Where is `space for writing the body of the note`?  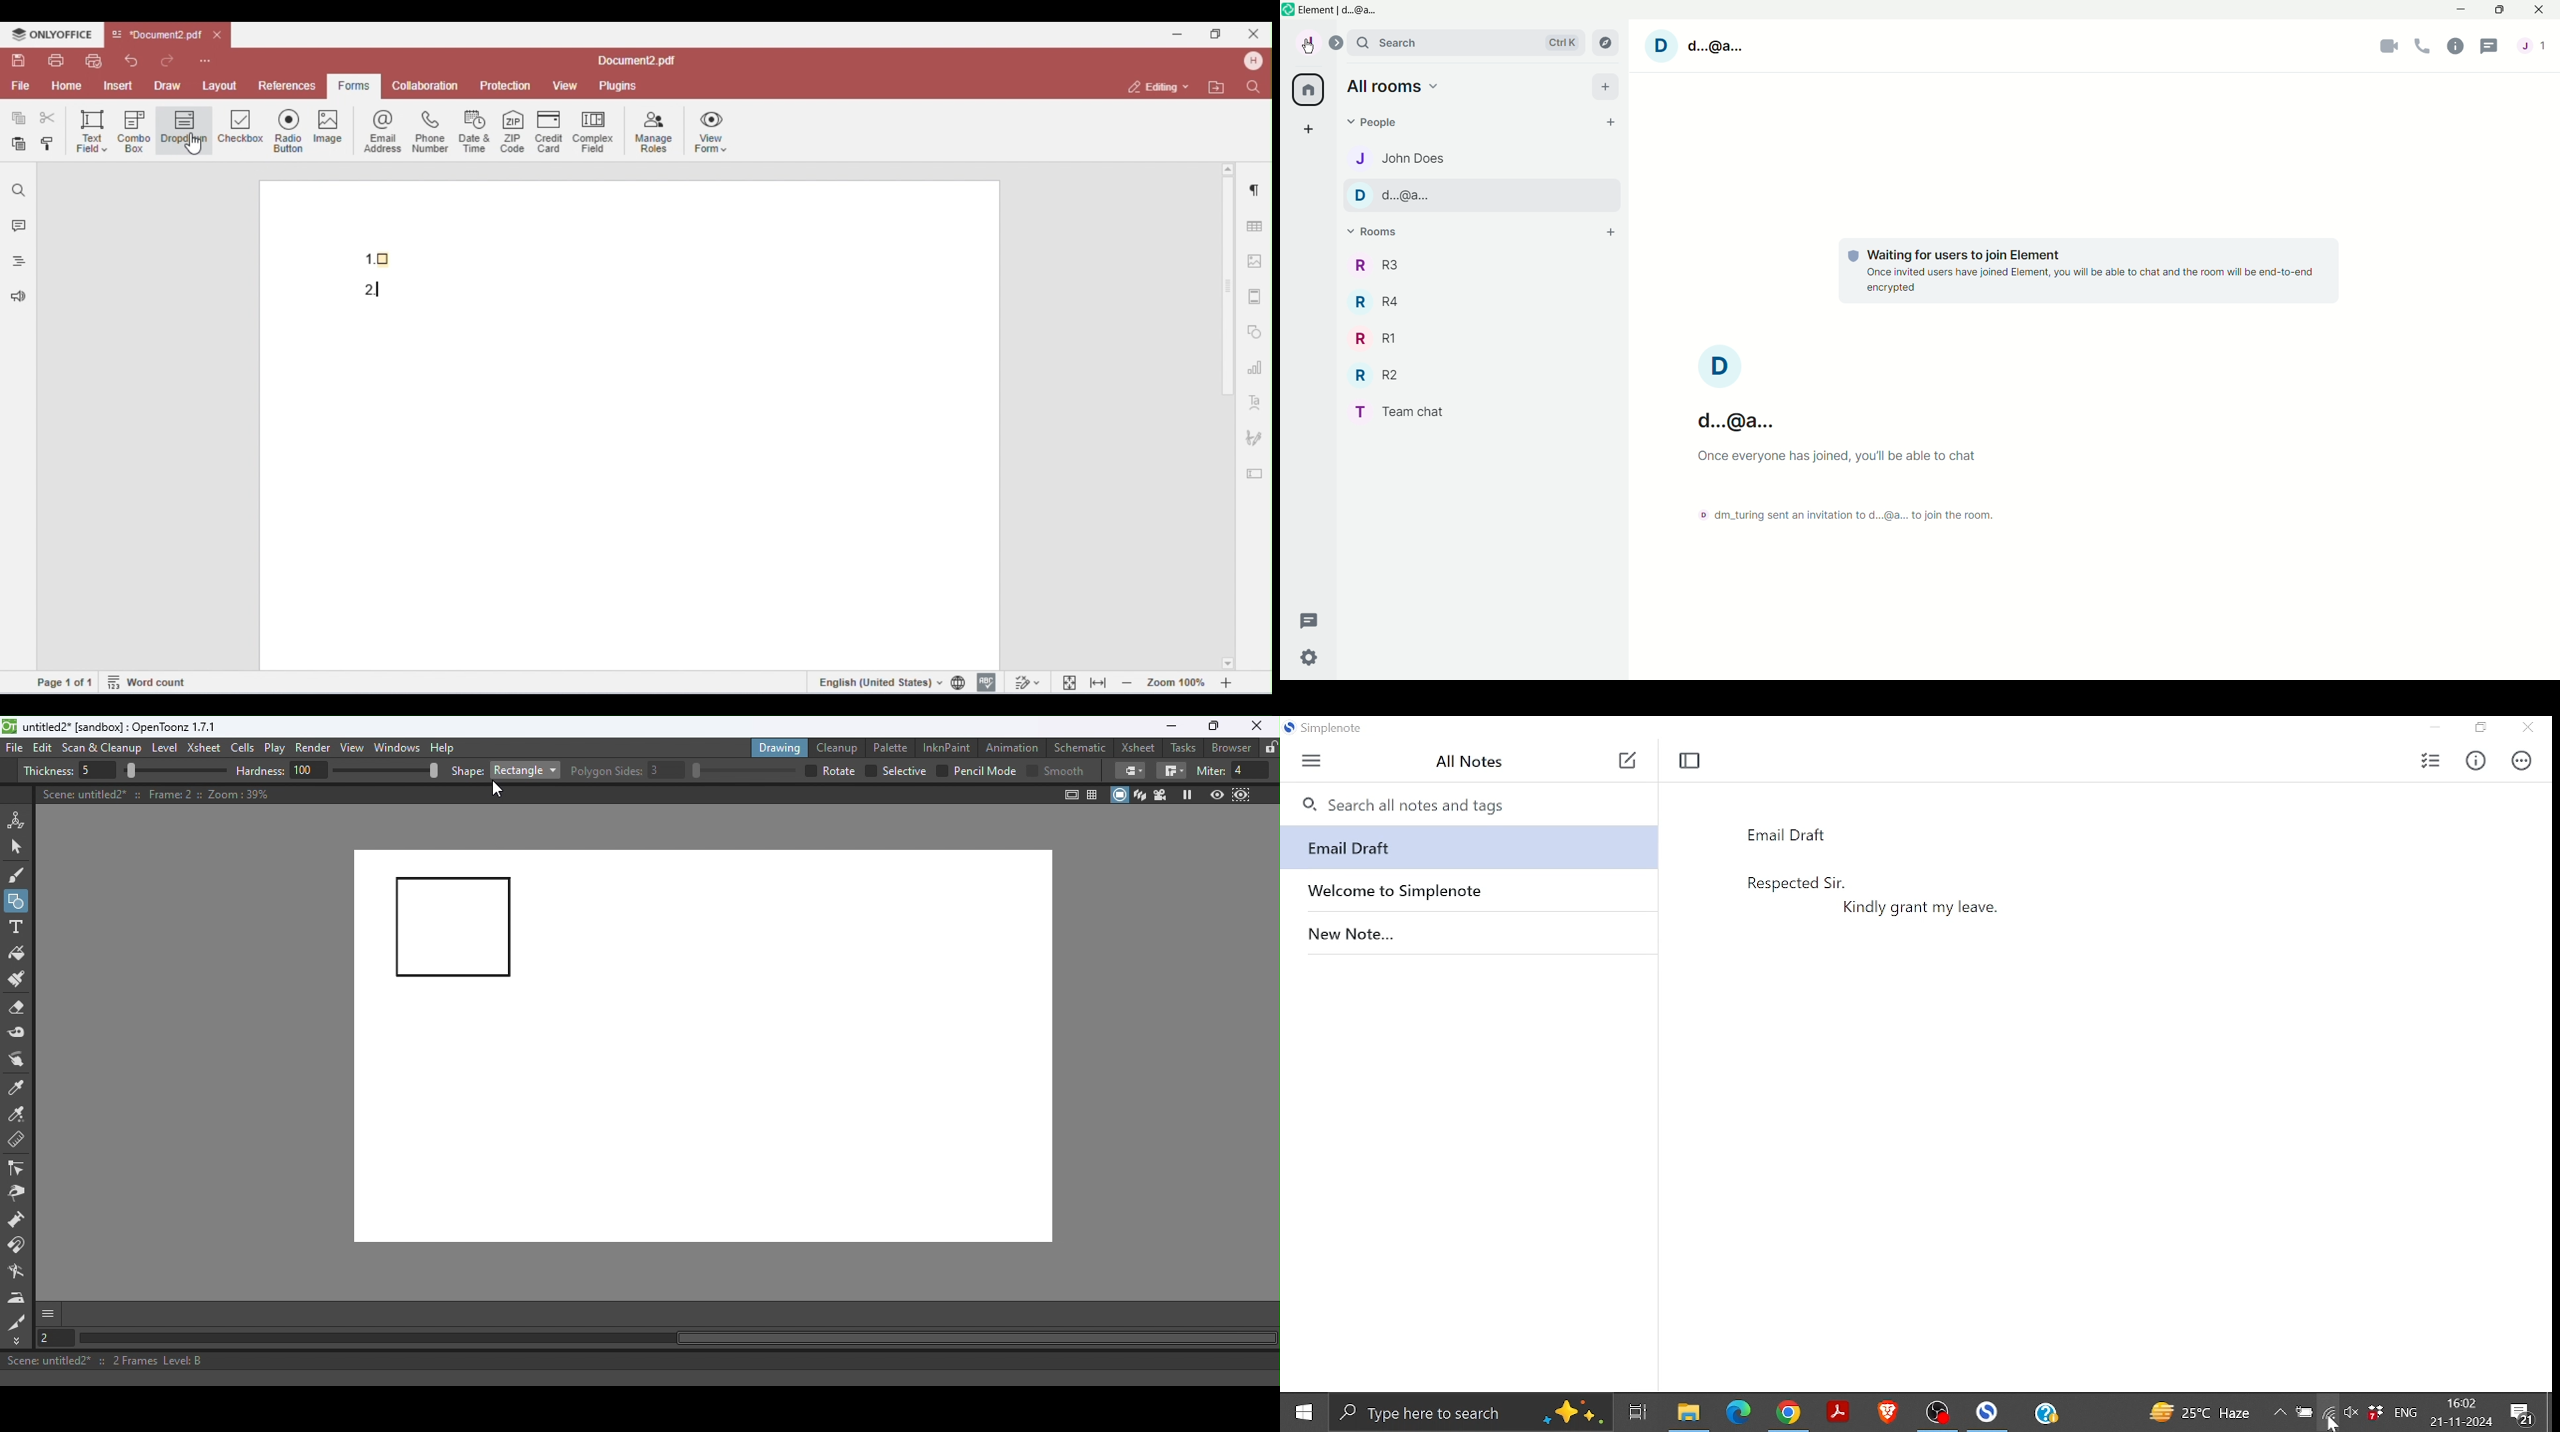
space for writing the body of the note is located at coordinates (2123, 1099).